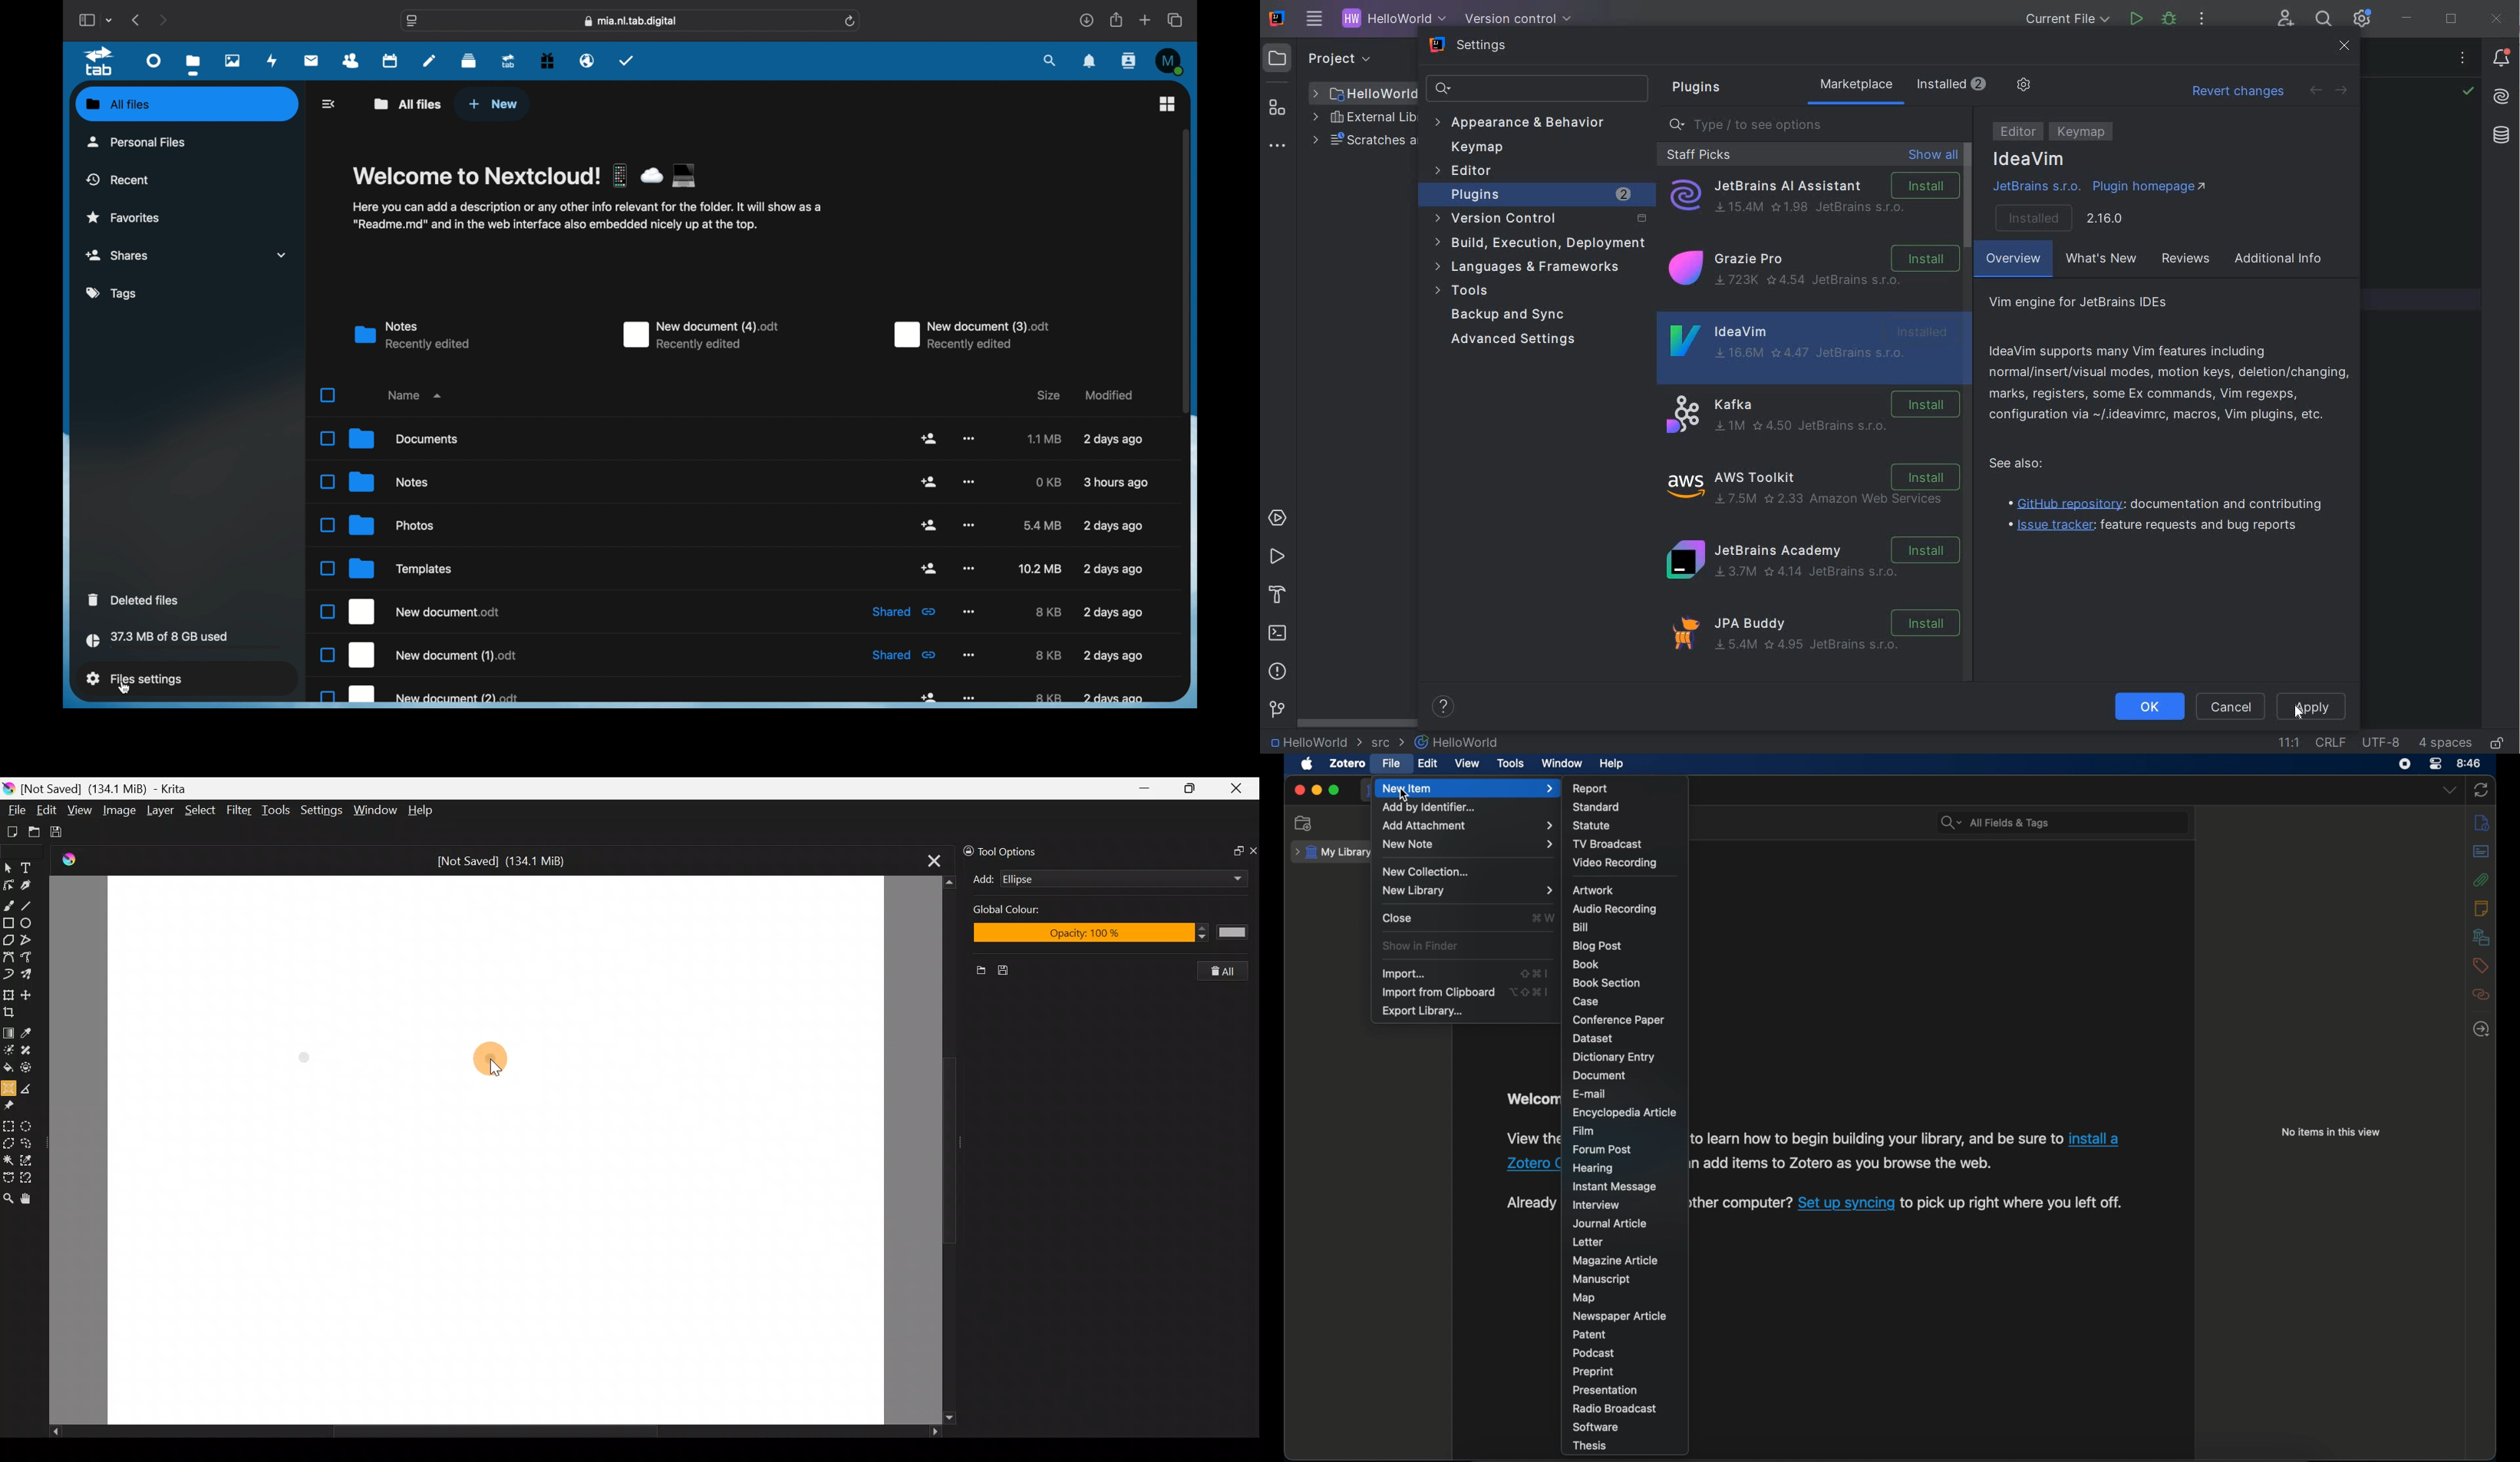  Describe the element at coordinates (1603, 1149) in the screenshot. I see `forum post` at that location.